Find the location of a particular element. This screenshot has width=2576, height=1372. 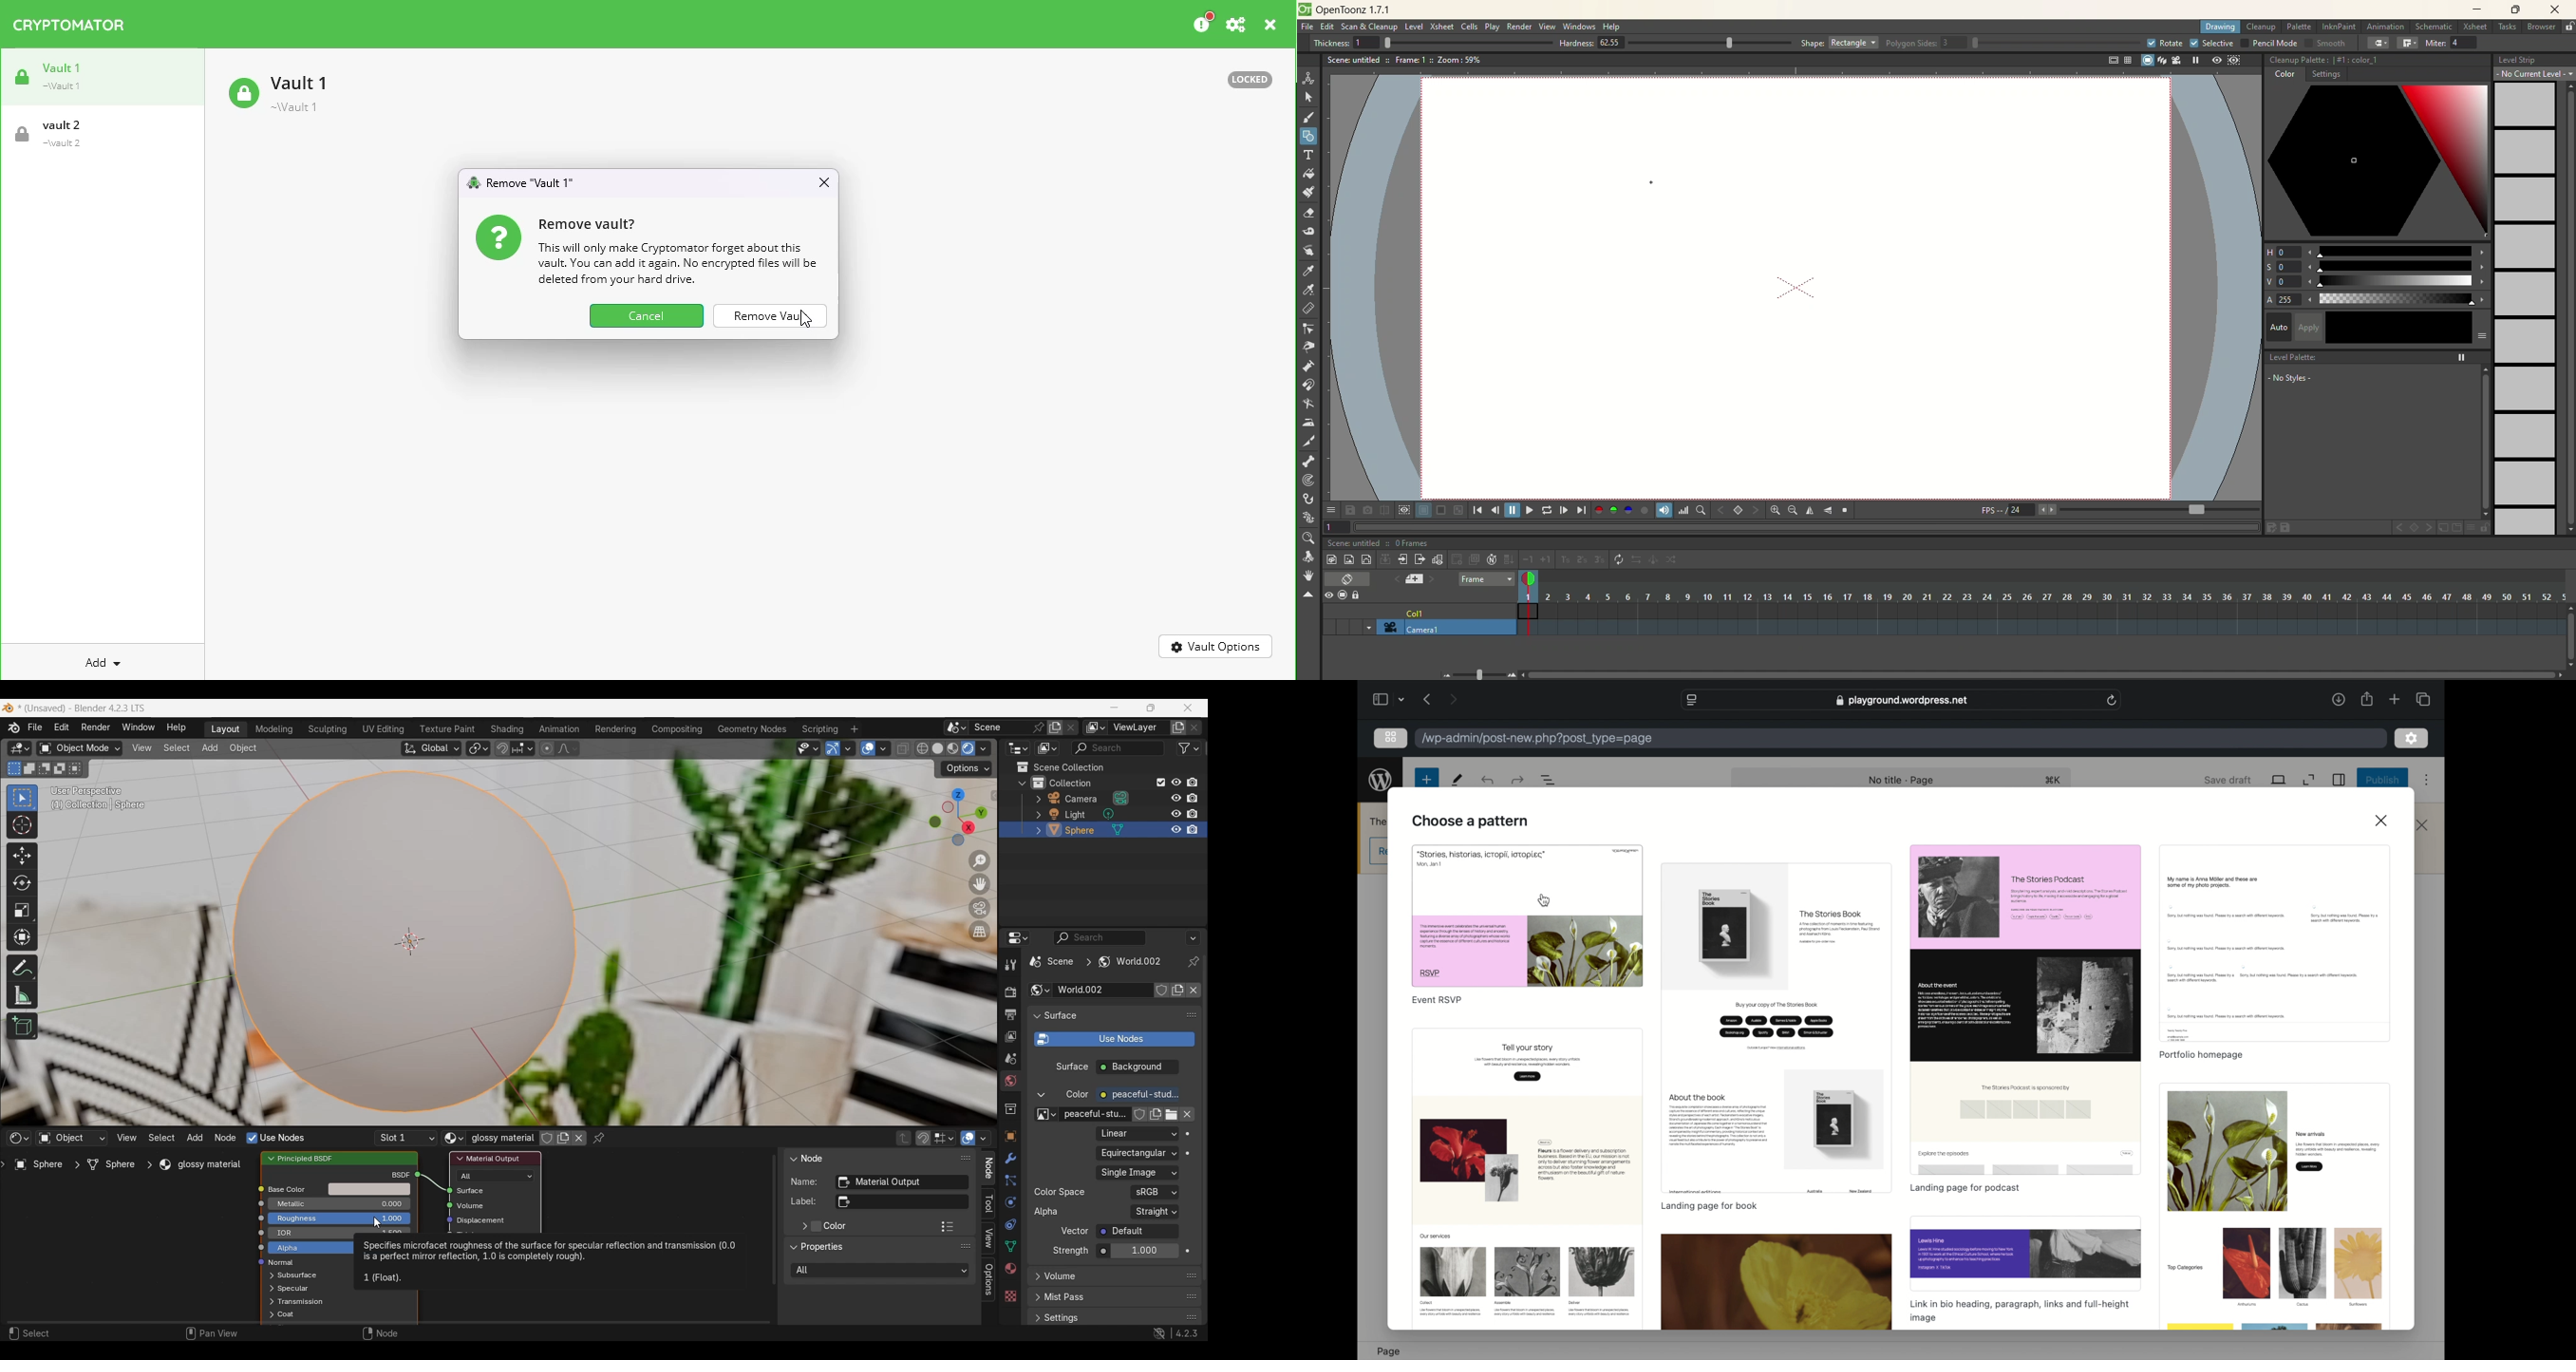

increase steo is located at coordinates (1548, 559).